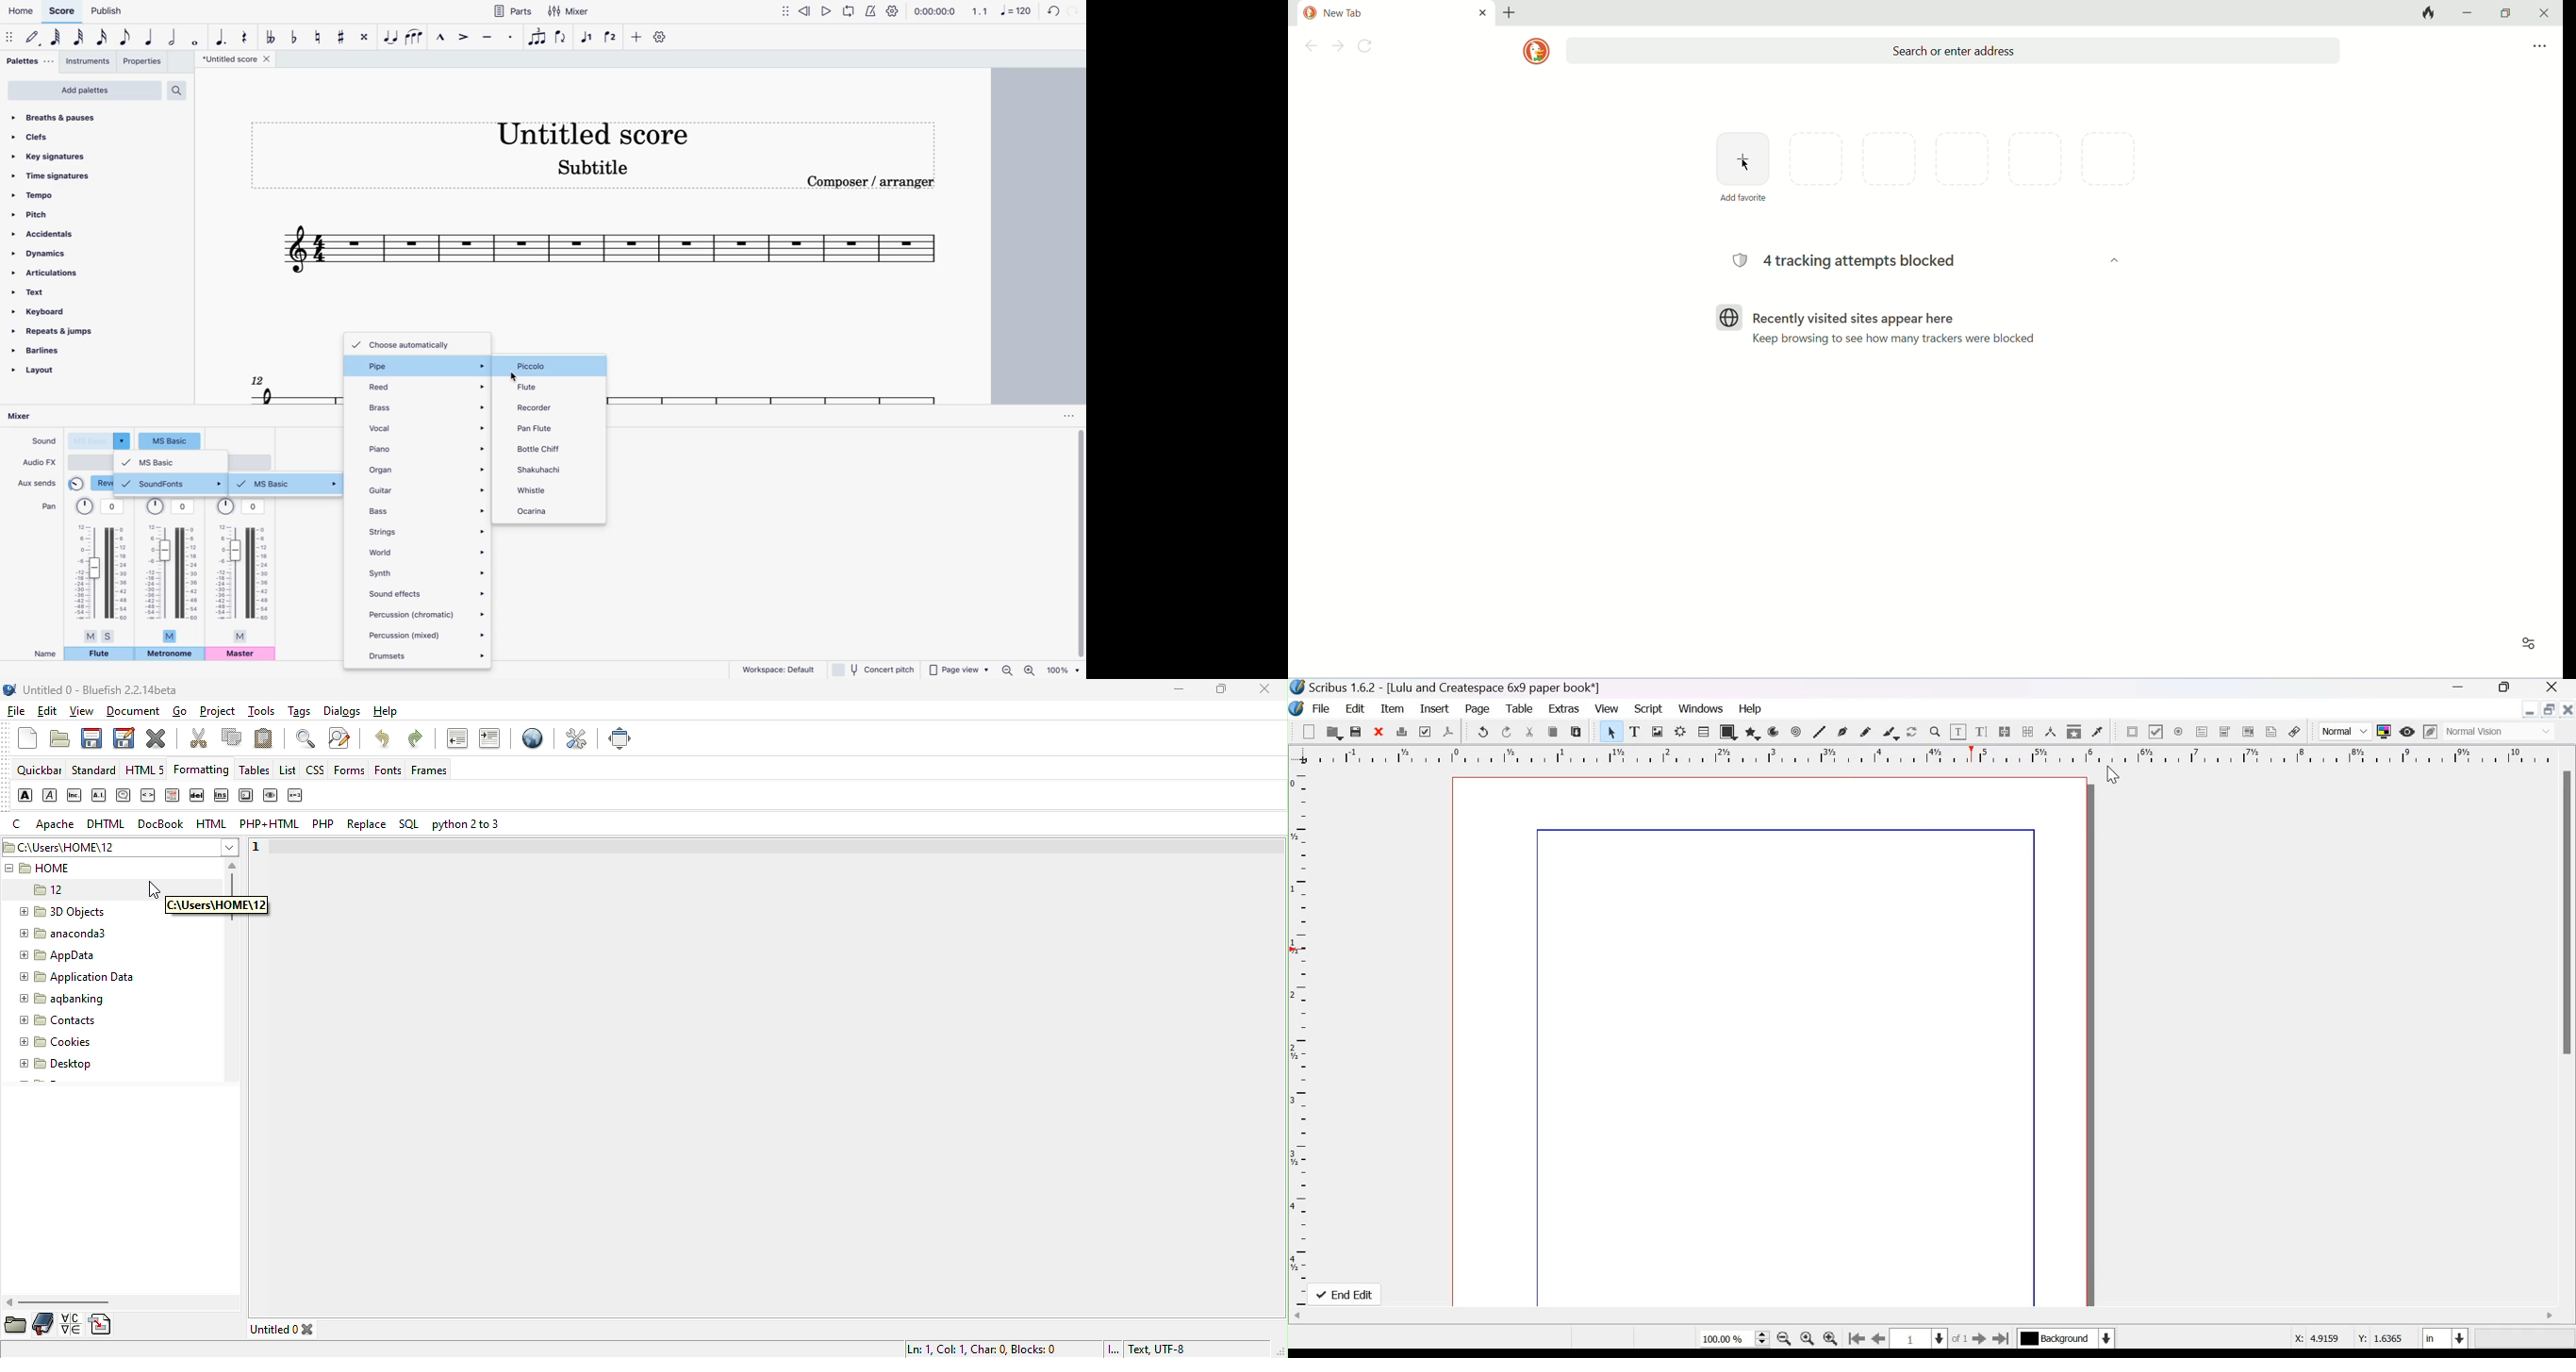 This screenshot has width=2576, height=1372. What do you see at coordinates (1834, 316) in the screenshot?
I see `recently visited sites appear here` at bounding box center [1834, 316].